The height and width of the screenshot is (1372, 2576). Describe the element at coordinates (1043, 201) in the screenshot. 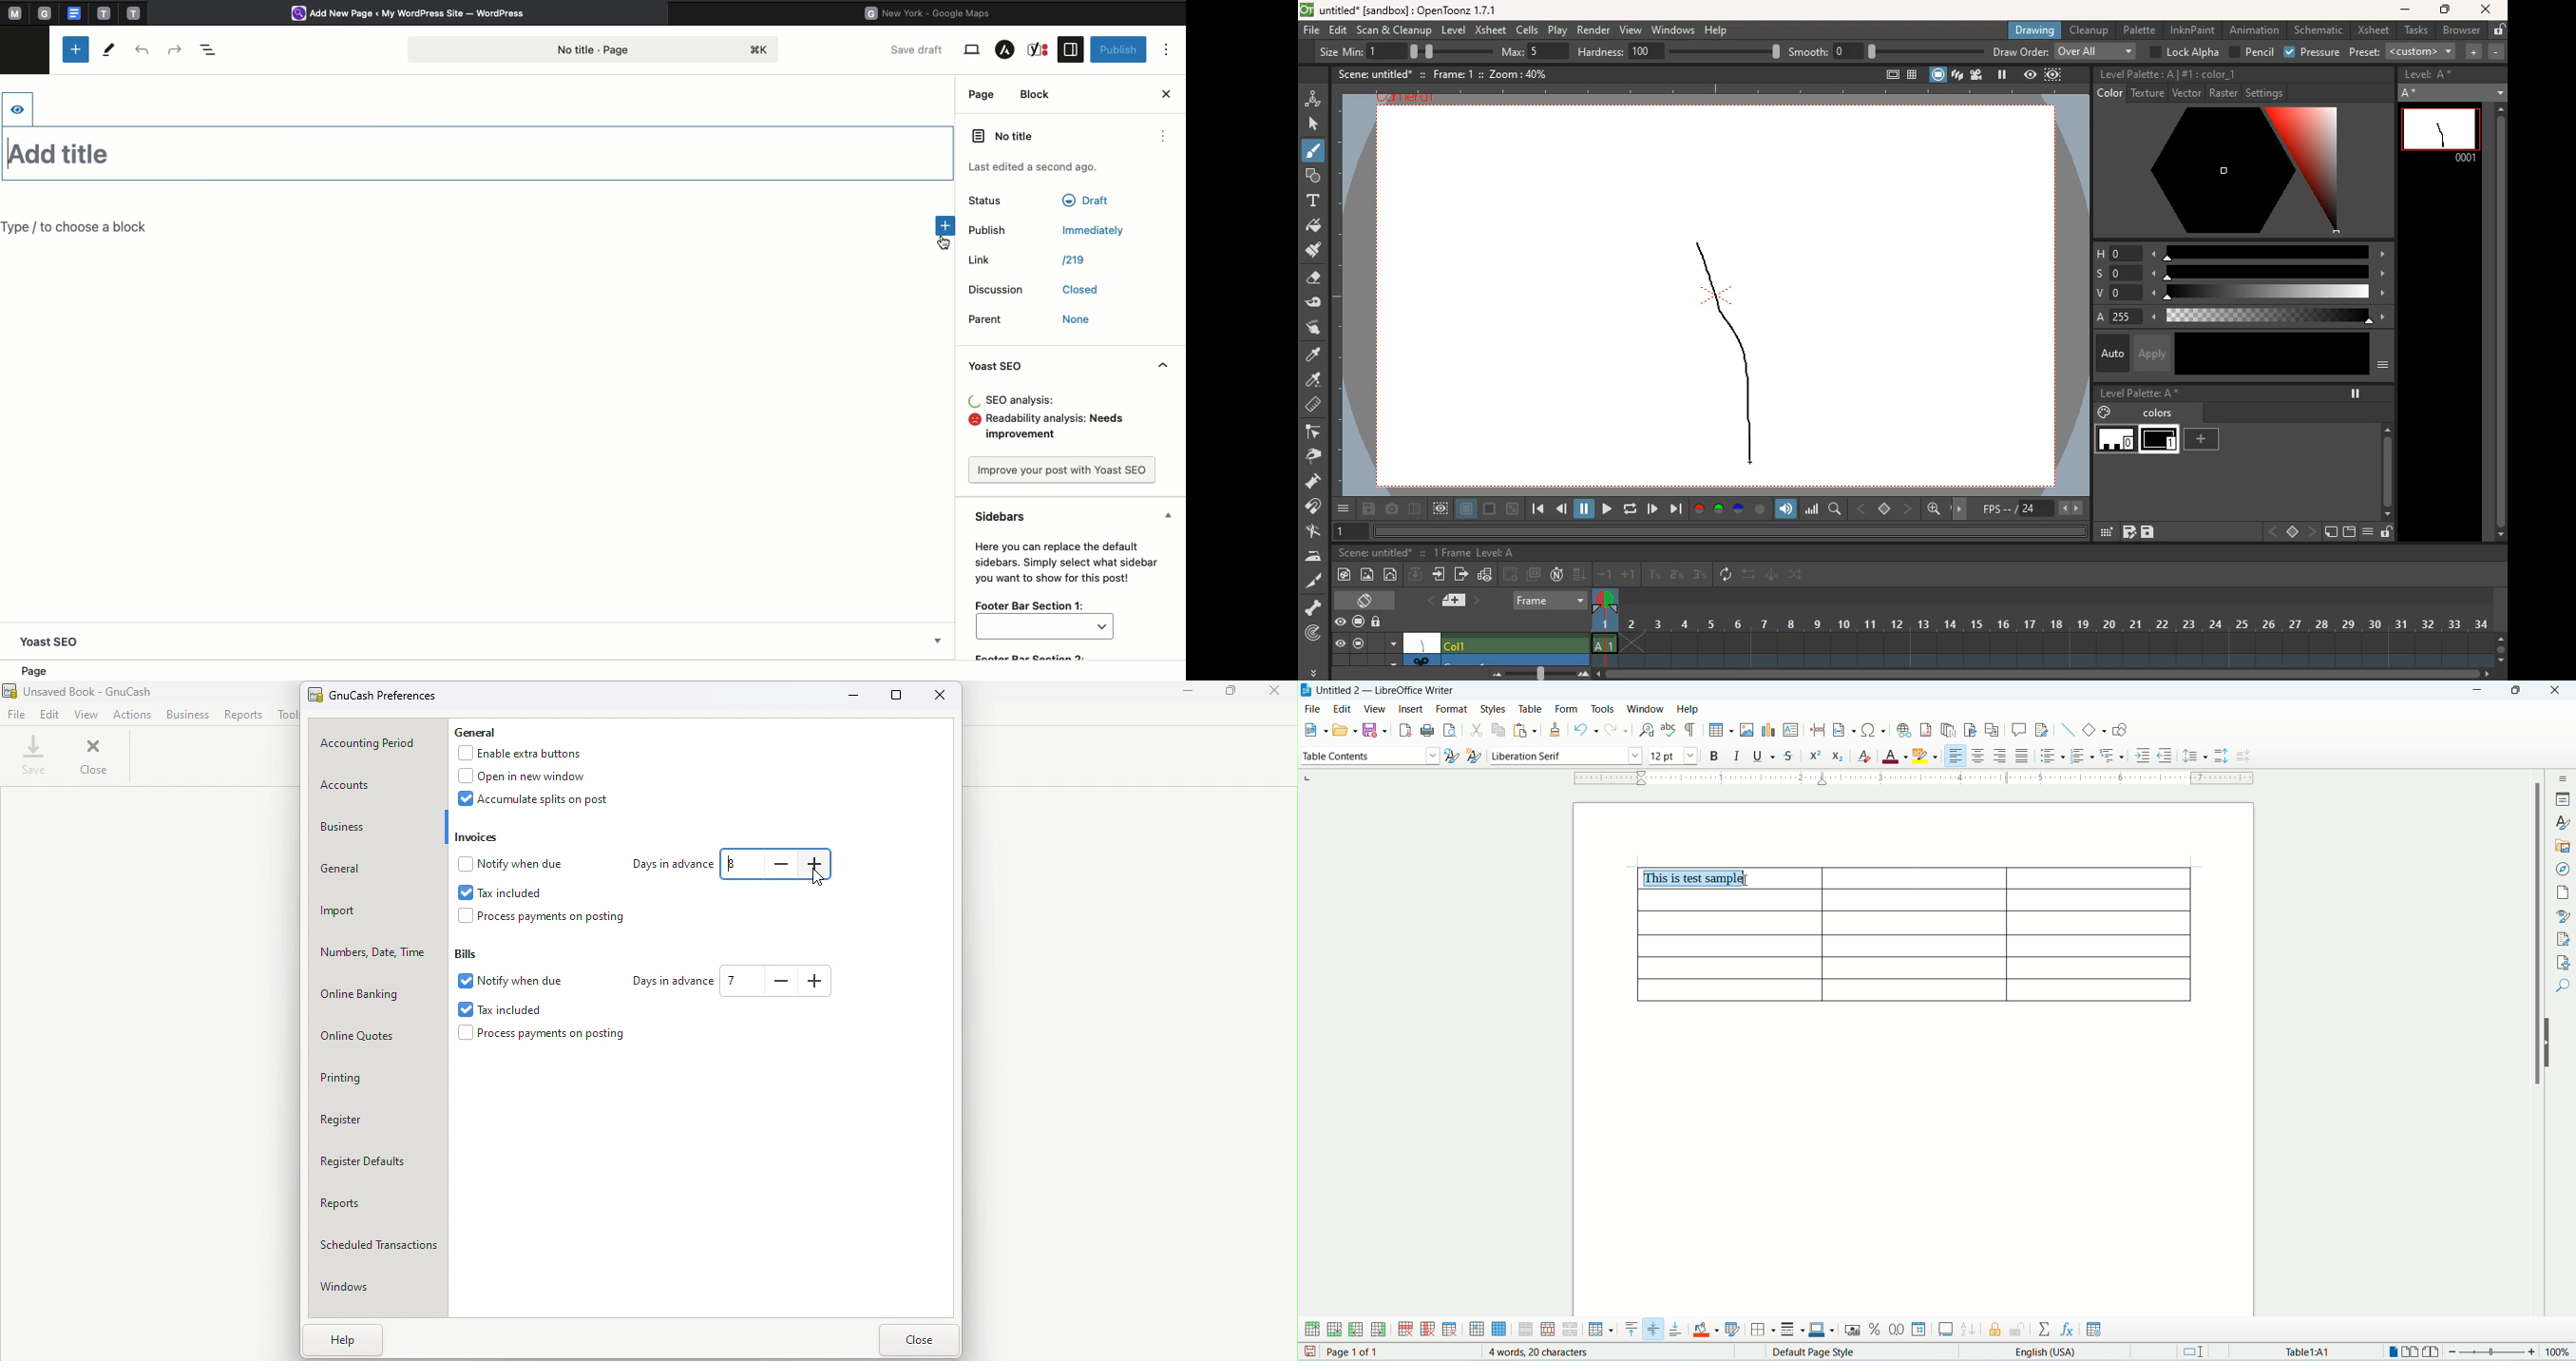

I see `Status` at that location.